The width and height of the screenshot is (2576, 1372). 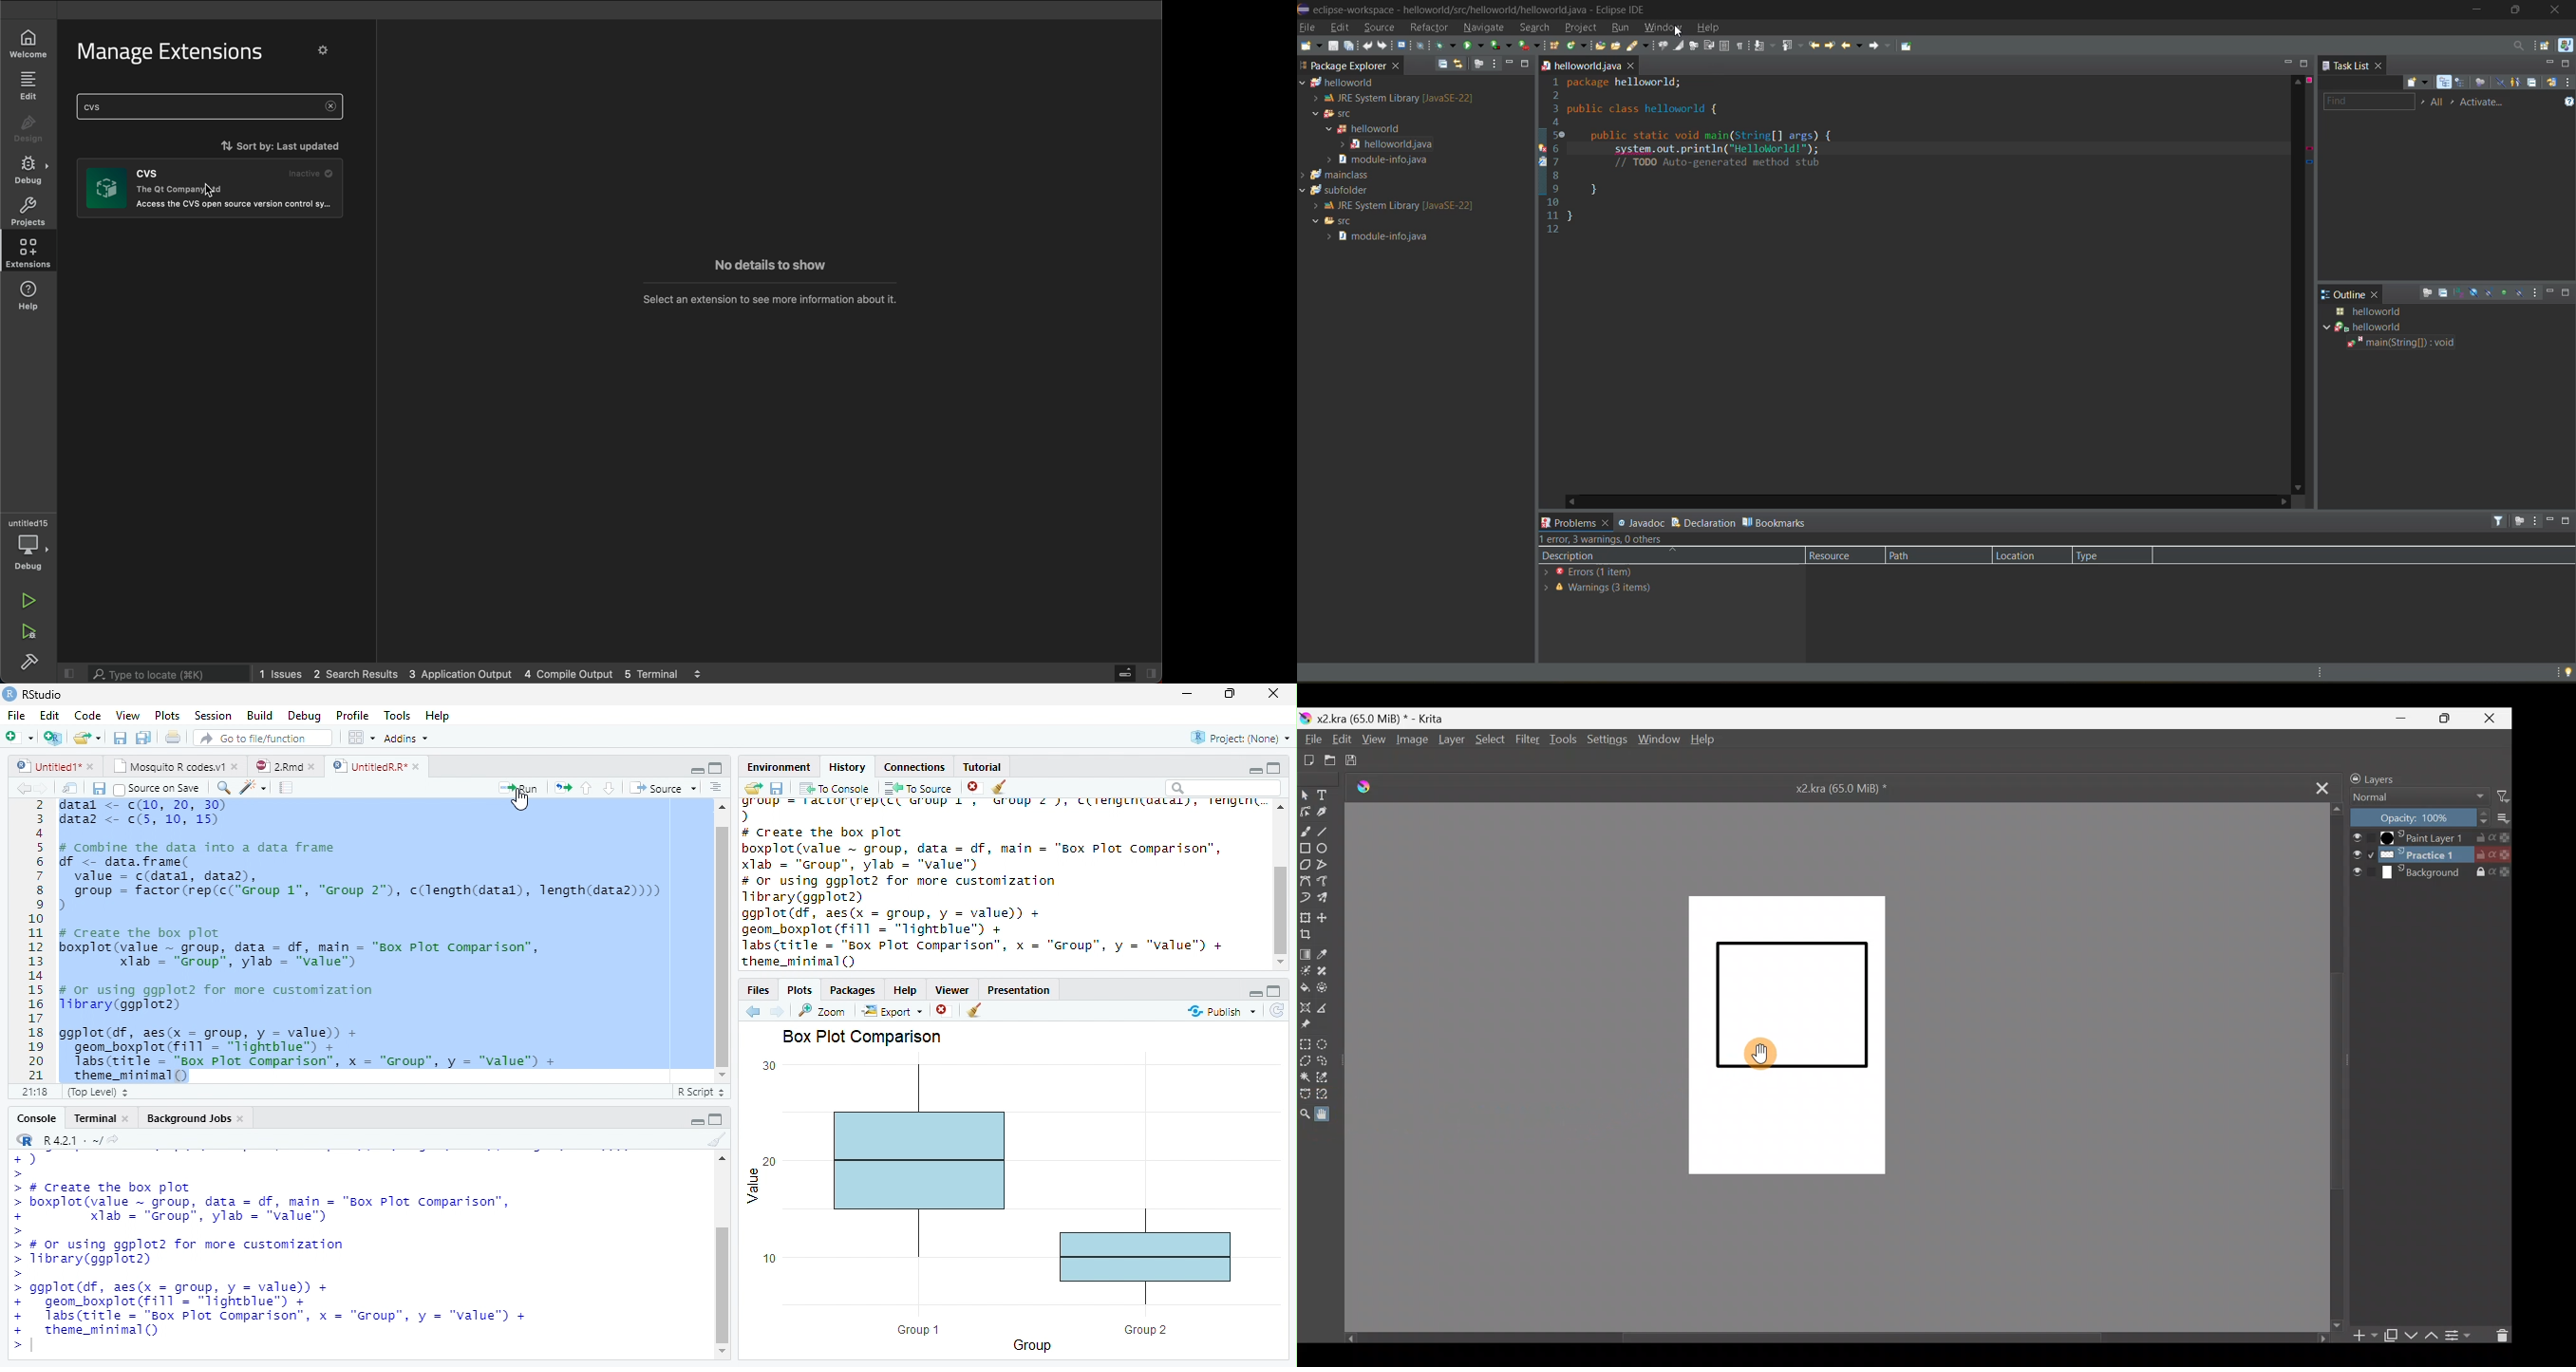 I want to click on File, so click(x=16, y=715).